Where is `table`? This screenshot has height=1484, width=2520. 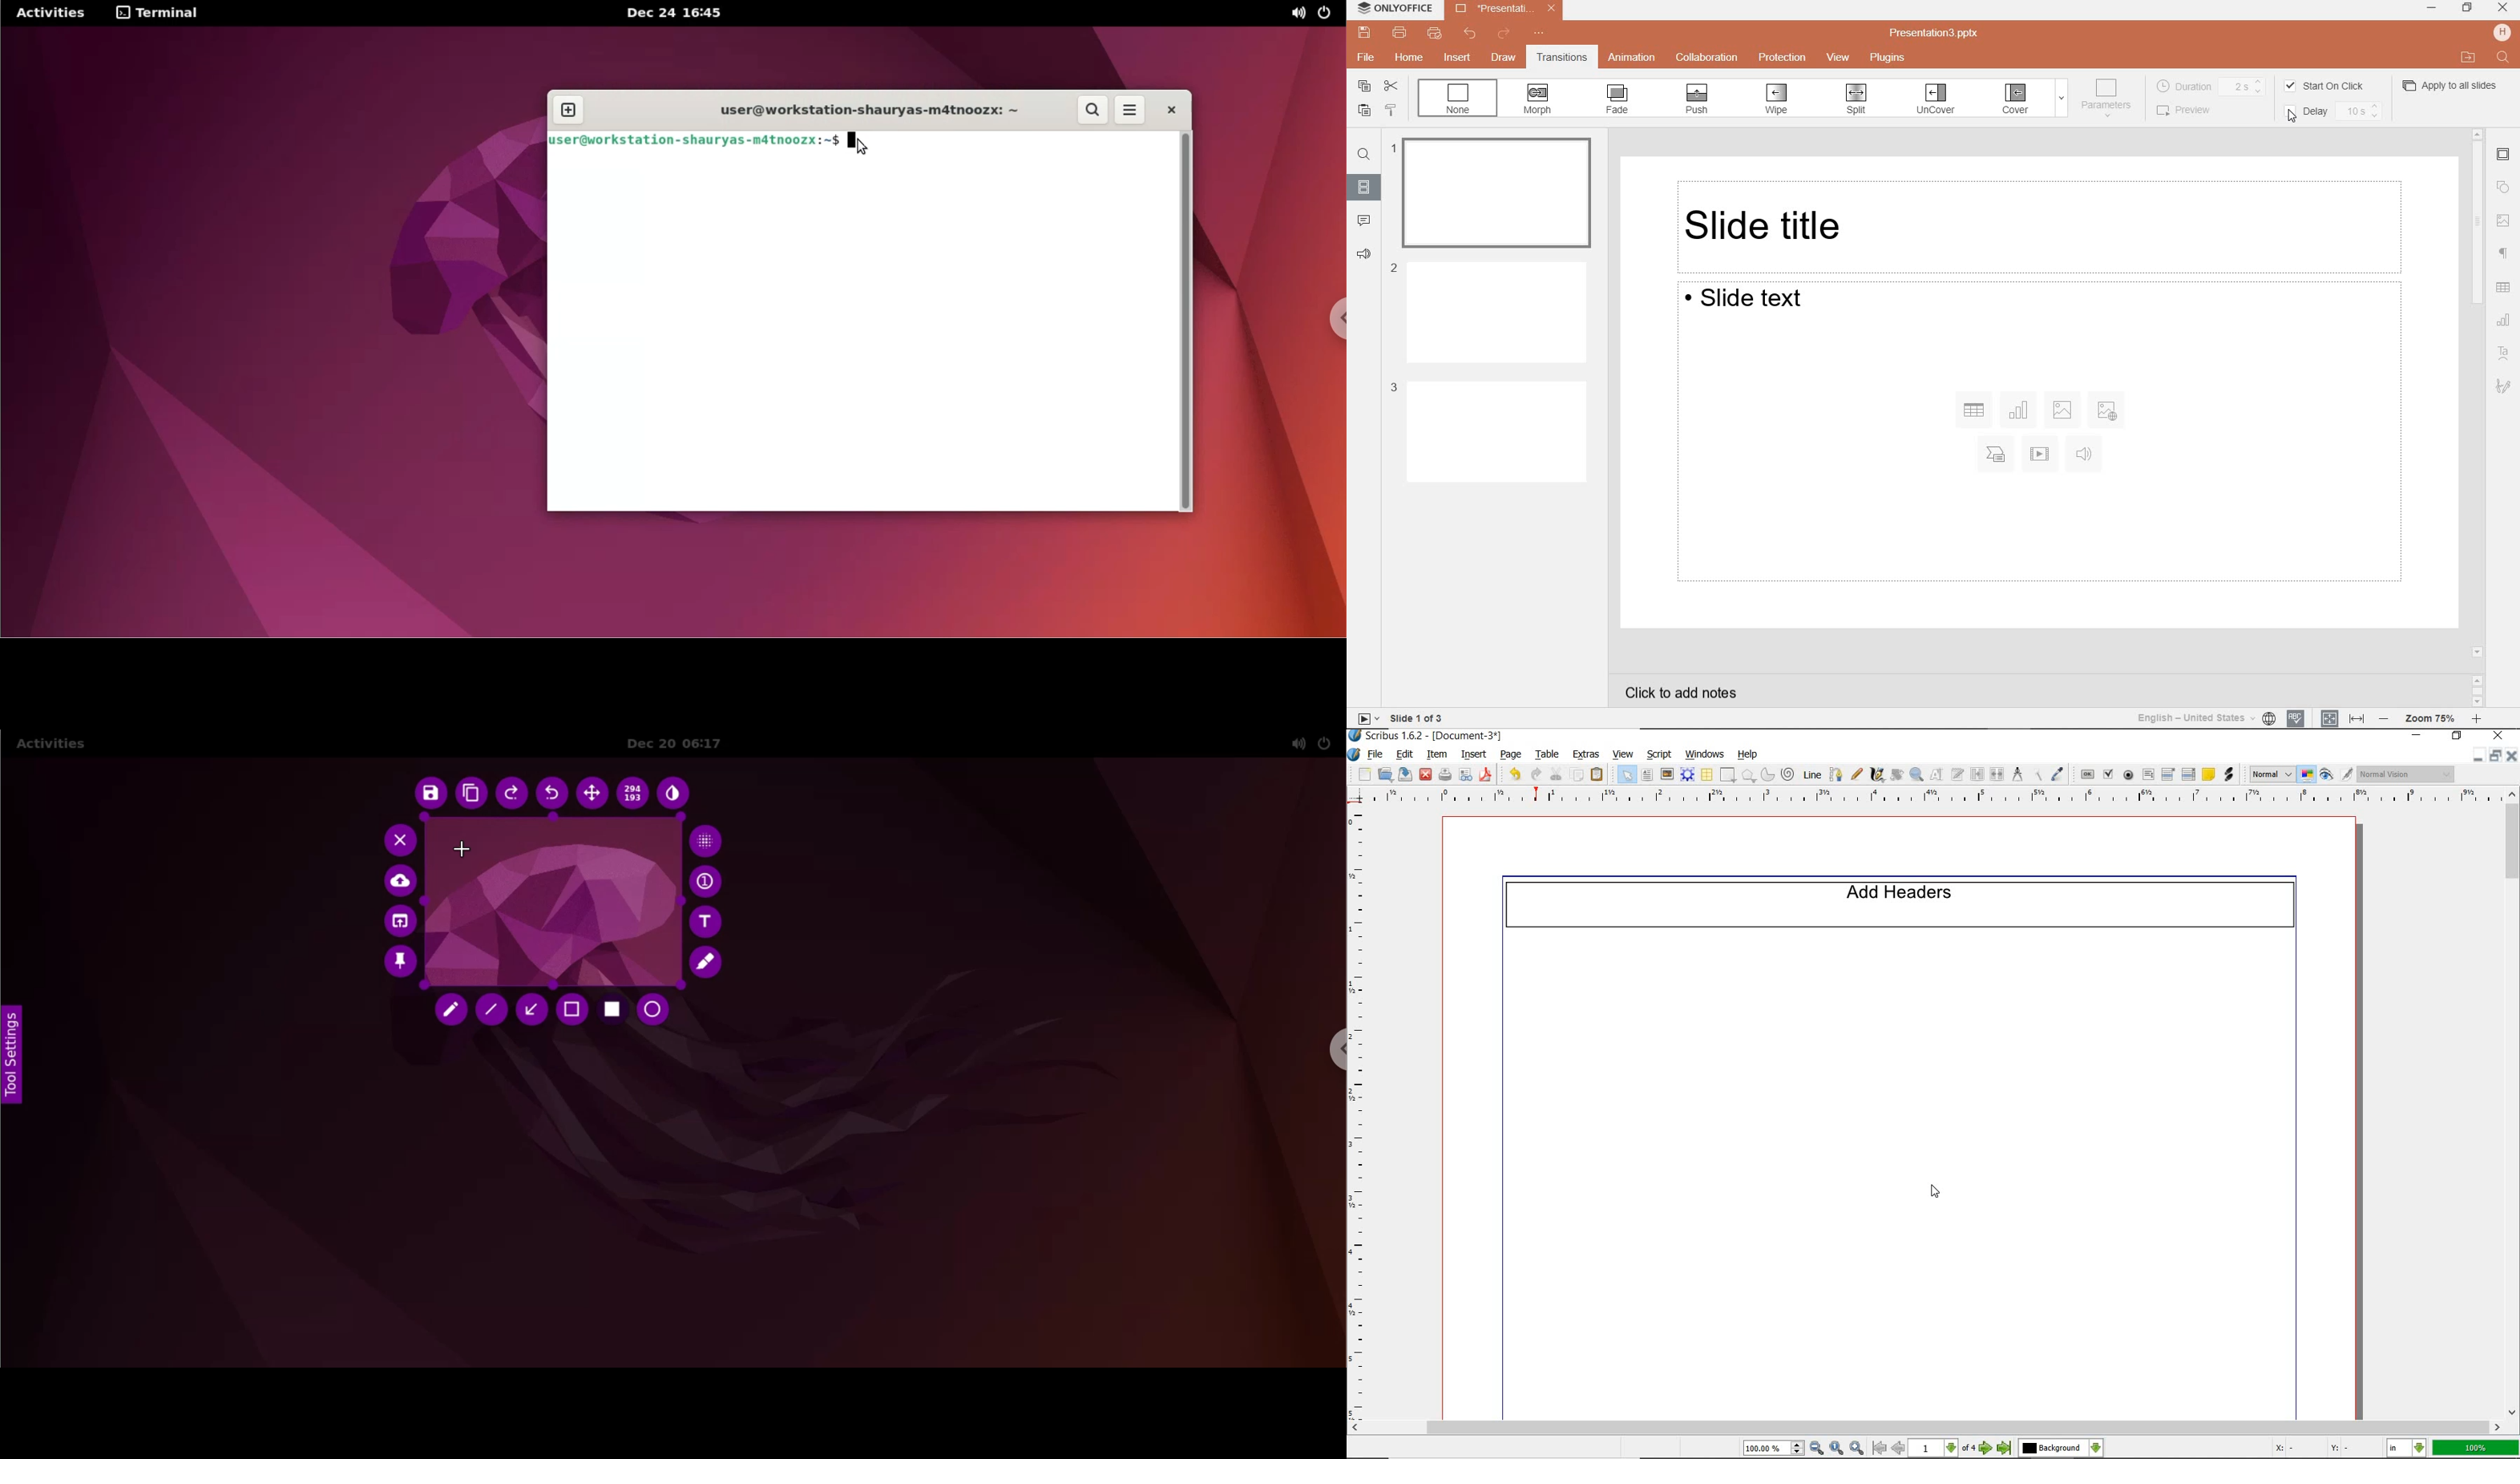 table is located at coordinates (1547, 754).